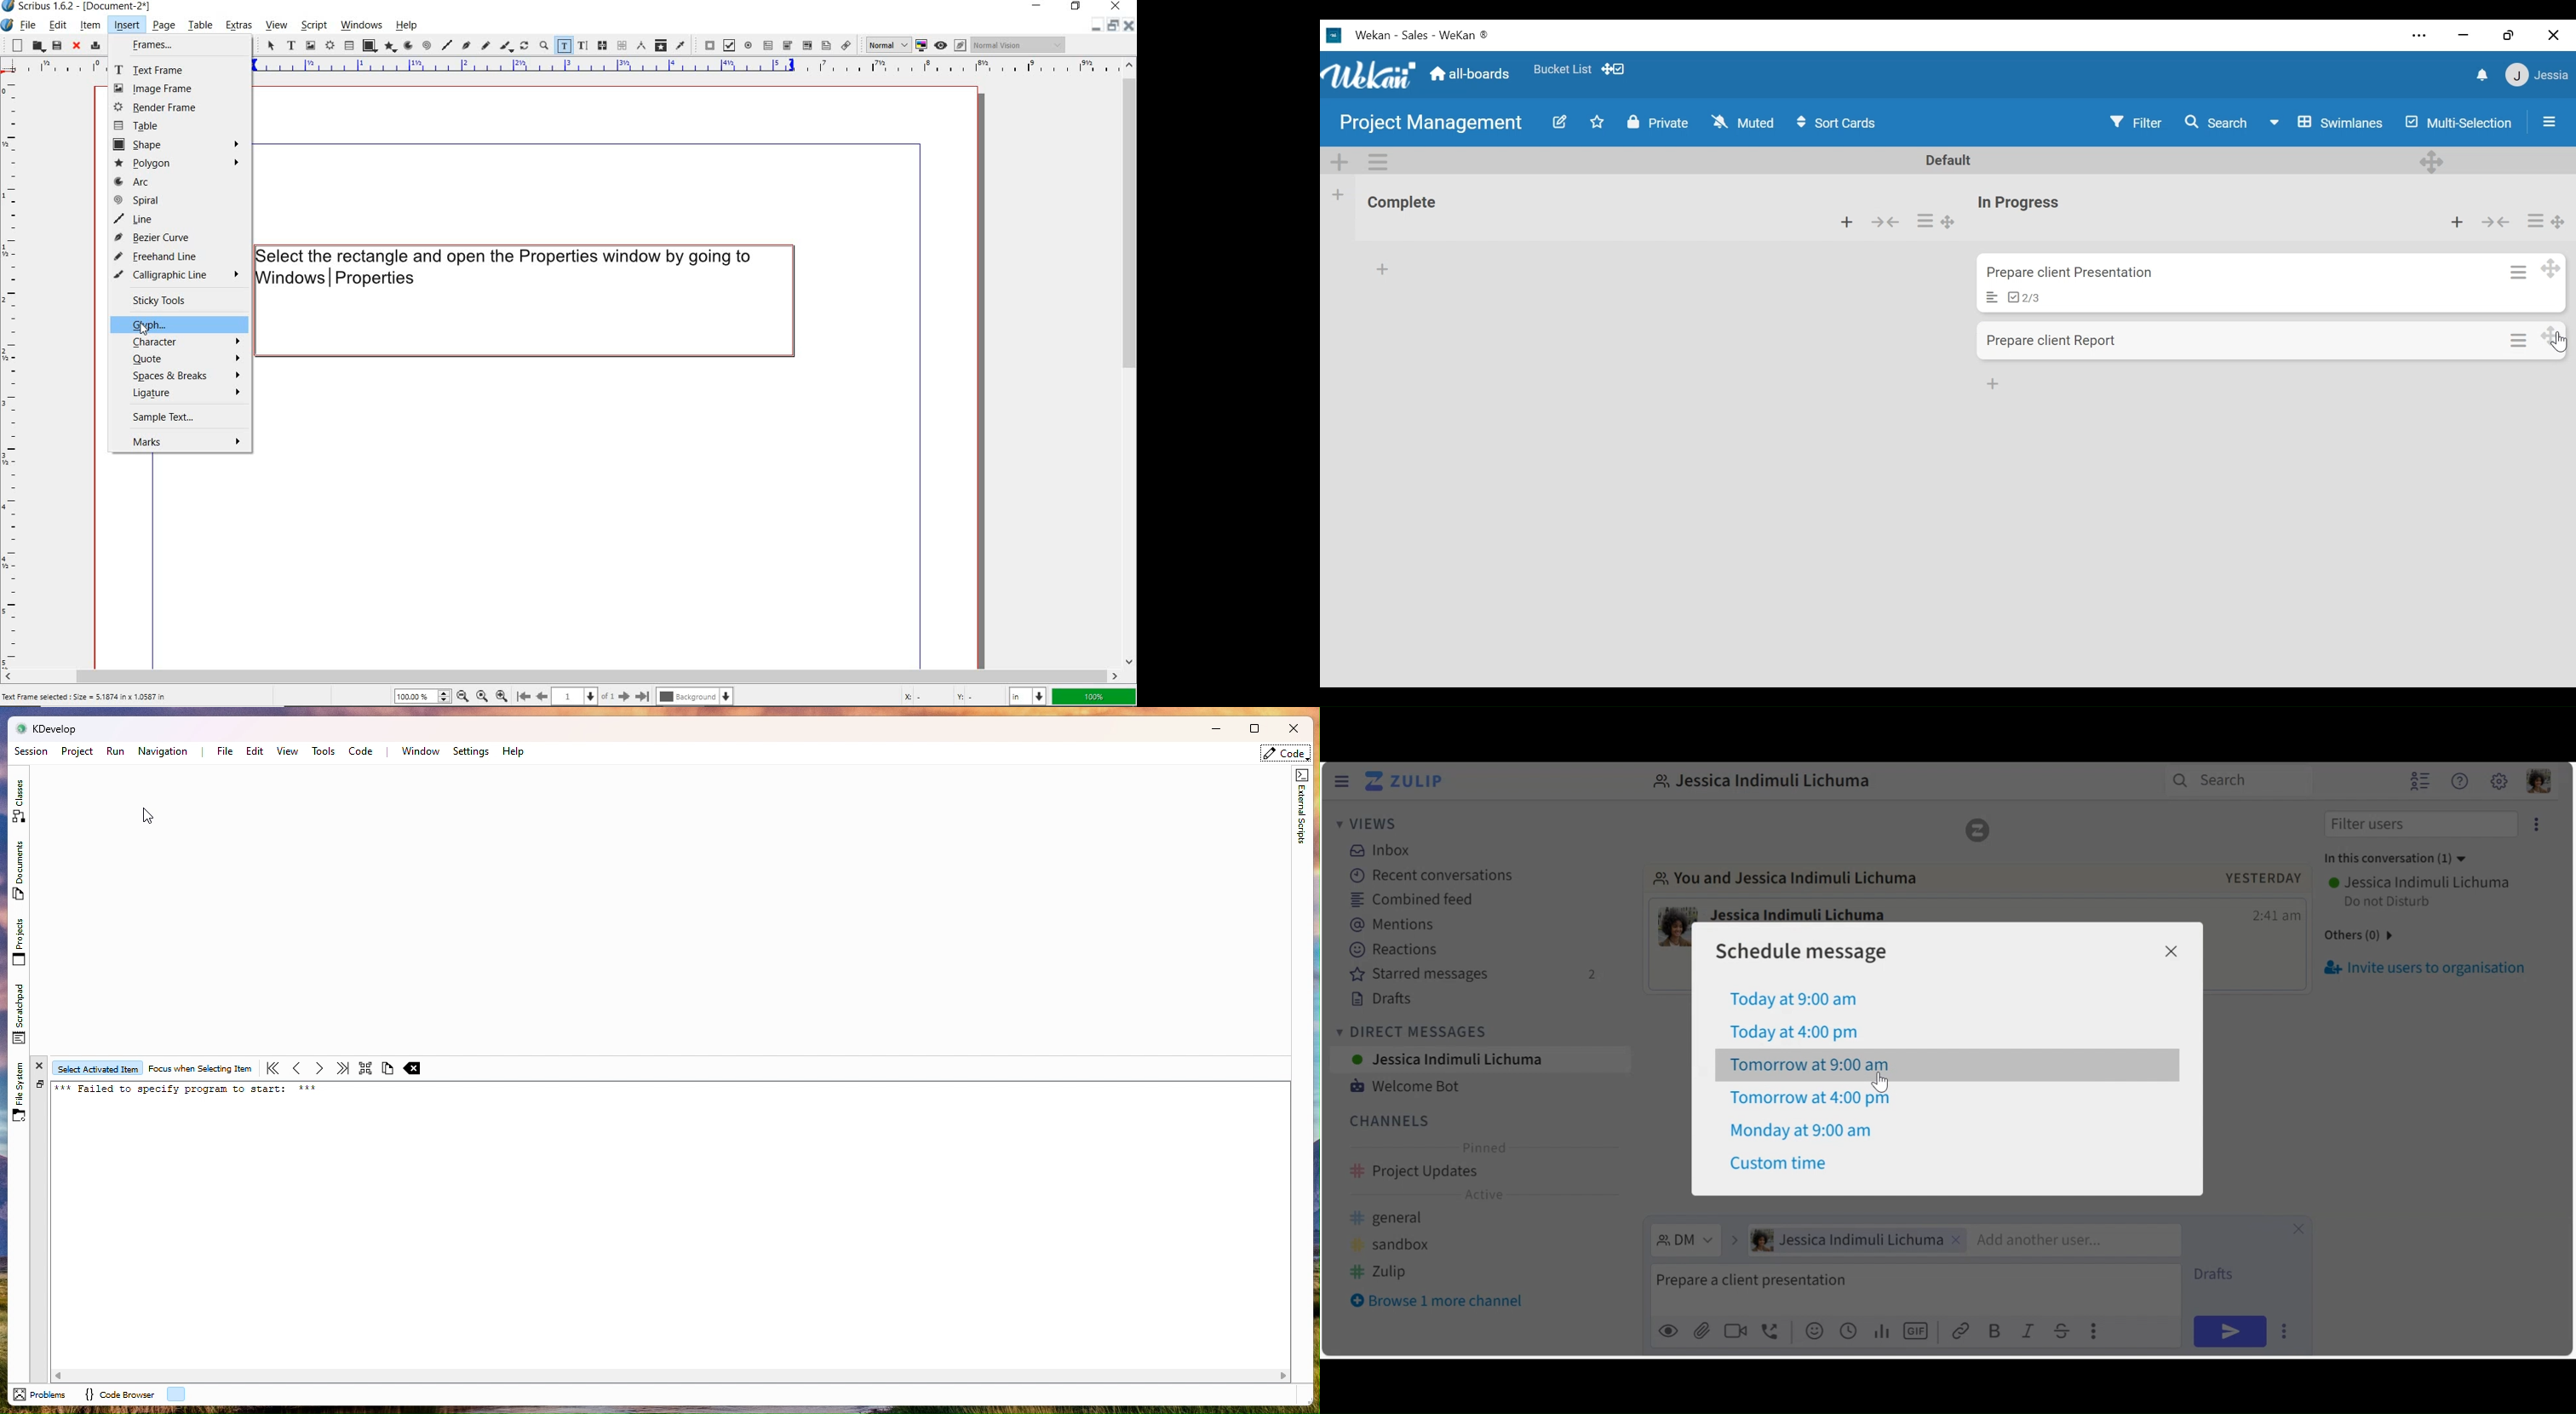  I want to click on Close, so click(2555, 34).